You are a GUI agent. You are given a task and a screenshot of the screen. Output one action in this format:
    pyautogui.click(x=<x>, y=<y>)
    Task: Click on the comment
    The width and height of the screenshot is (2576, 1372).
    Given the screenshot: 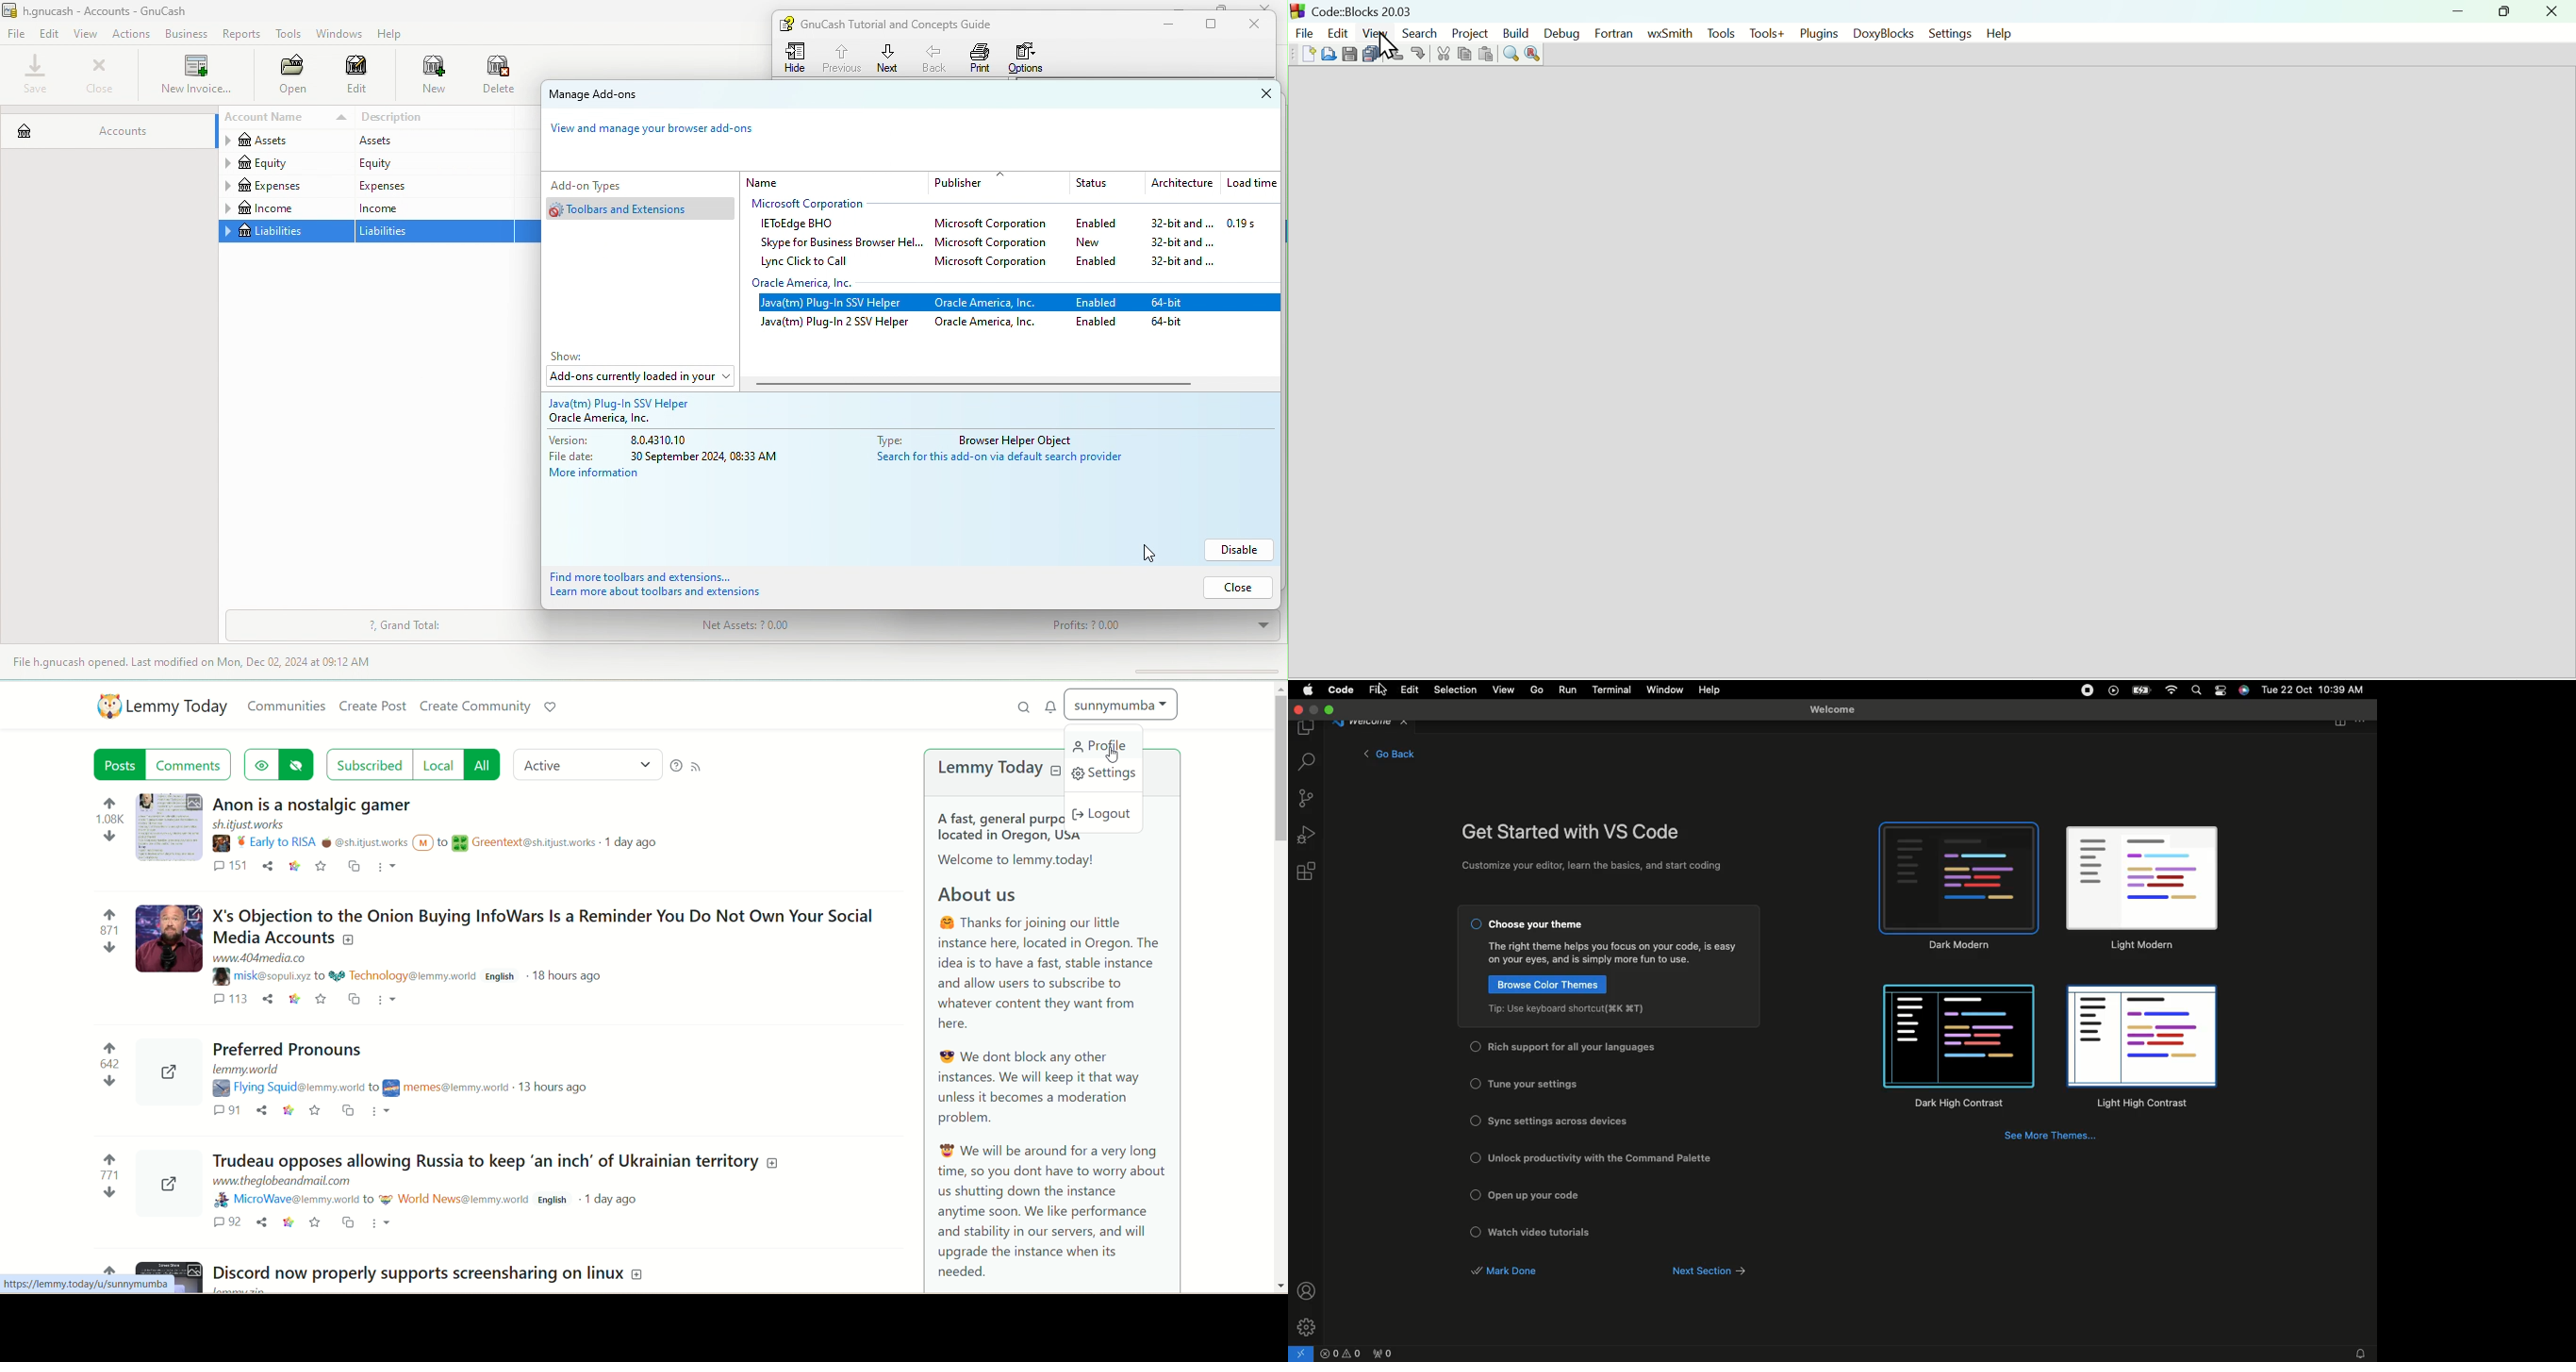 What is the action you would take?
    pyautogui.click(x=231, y=868)
    